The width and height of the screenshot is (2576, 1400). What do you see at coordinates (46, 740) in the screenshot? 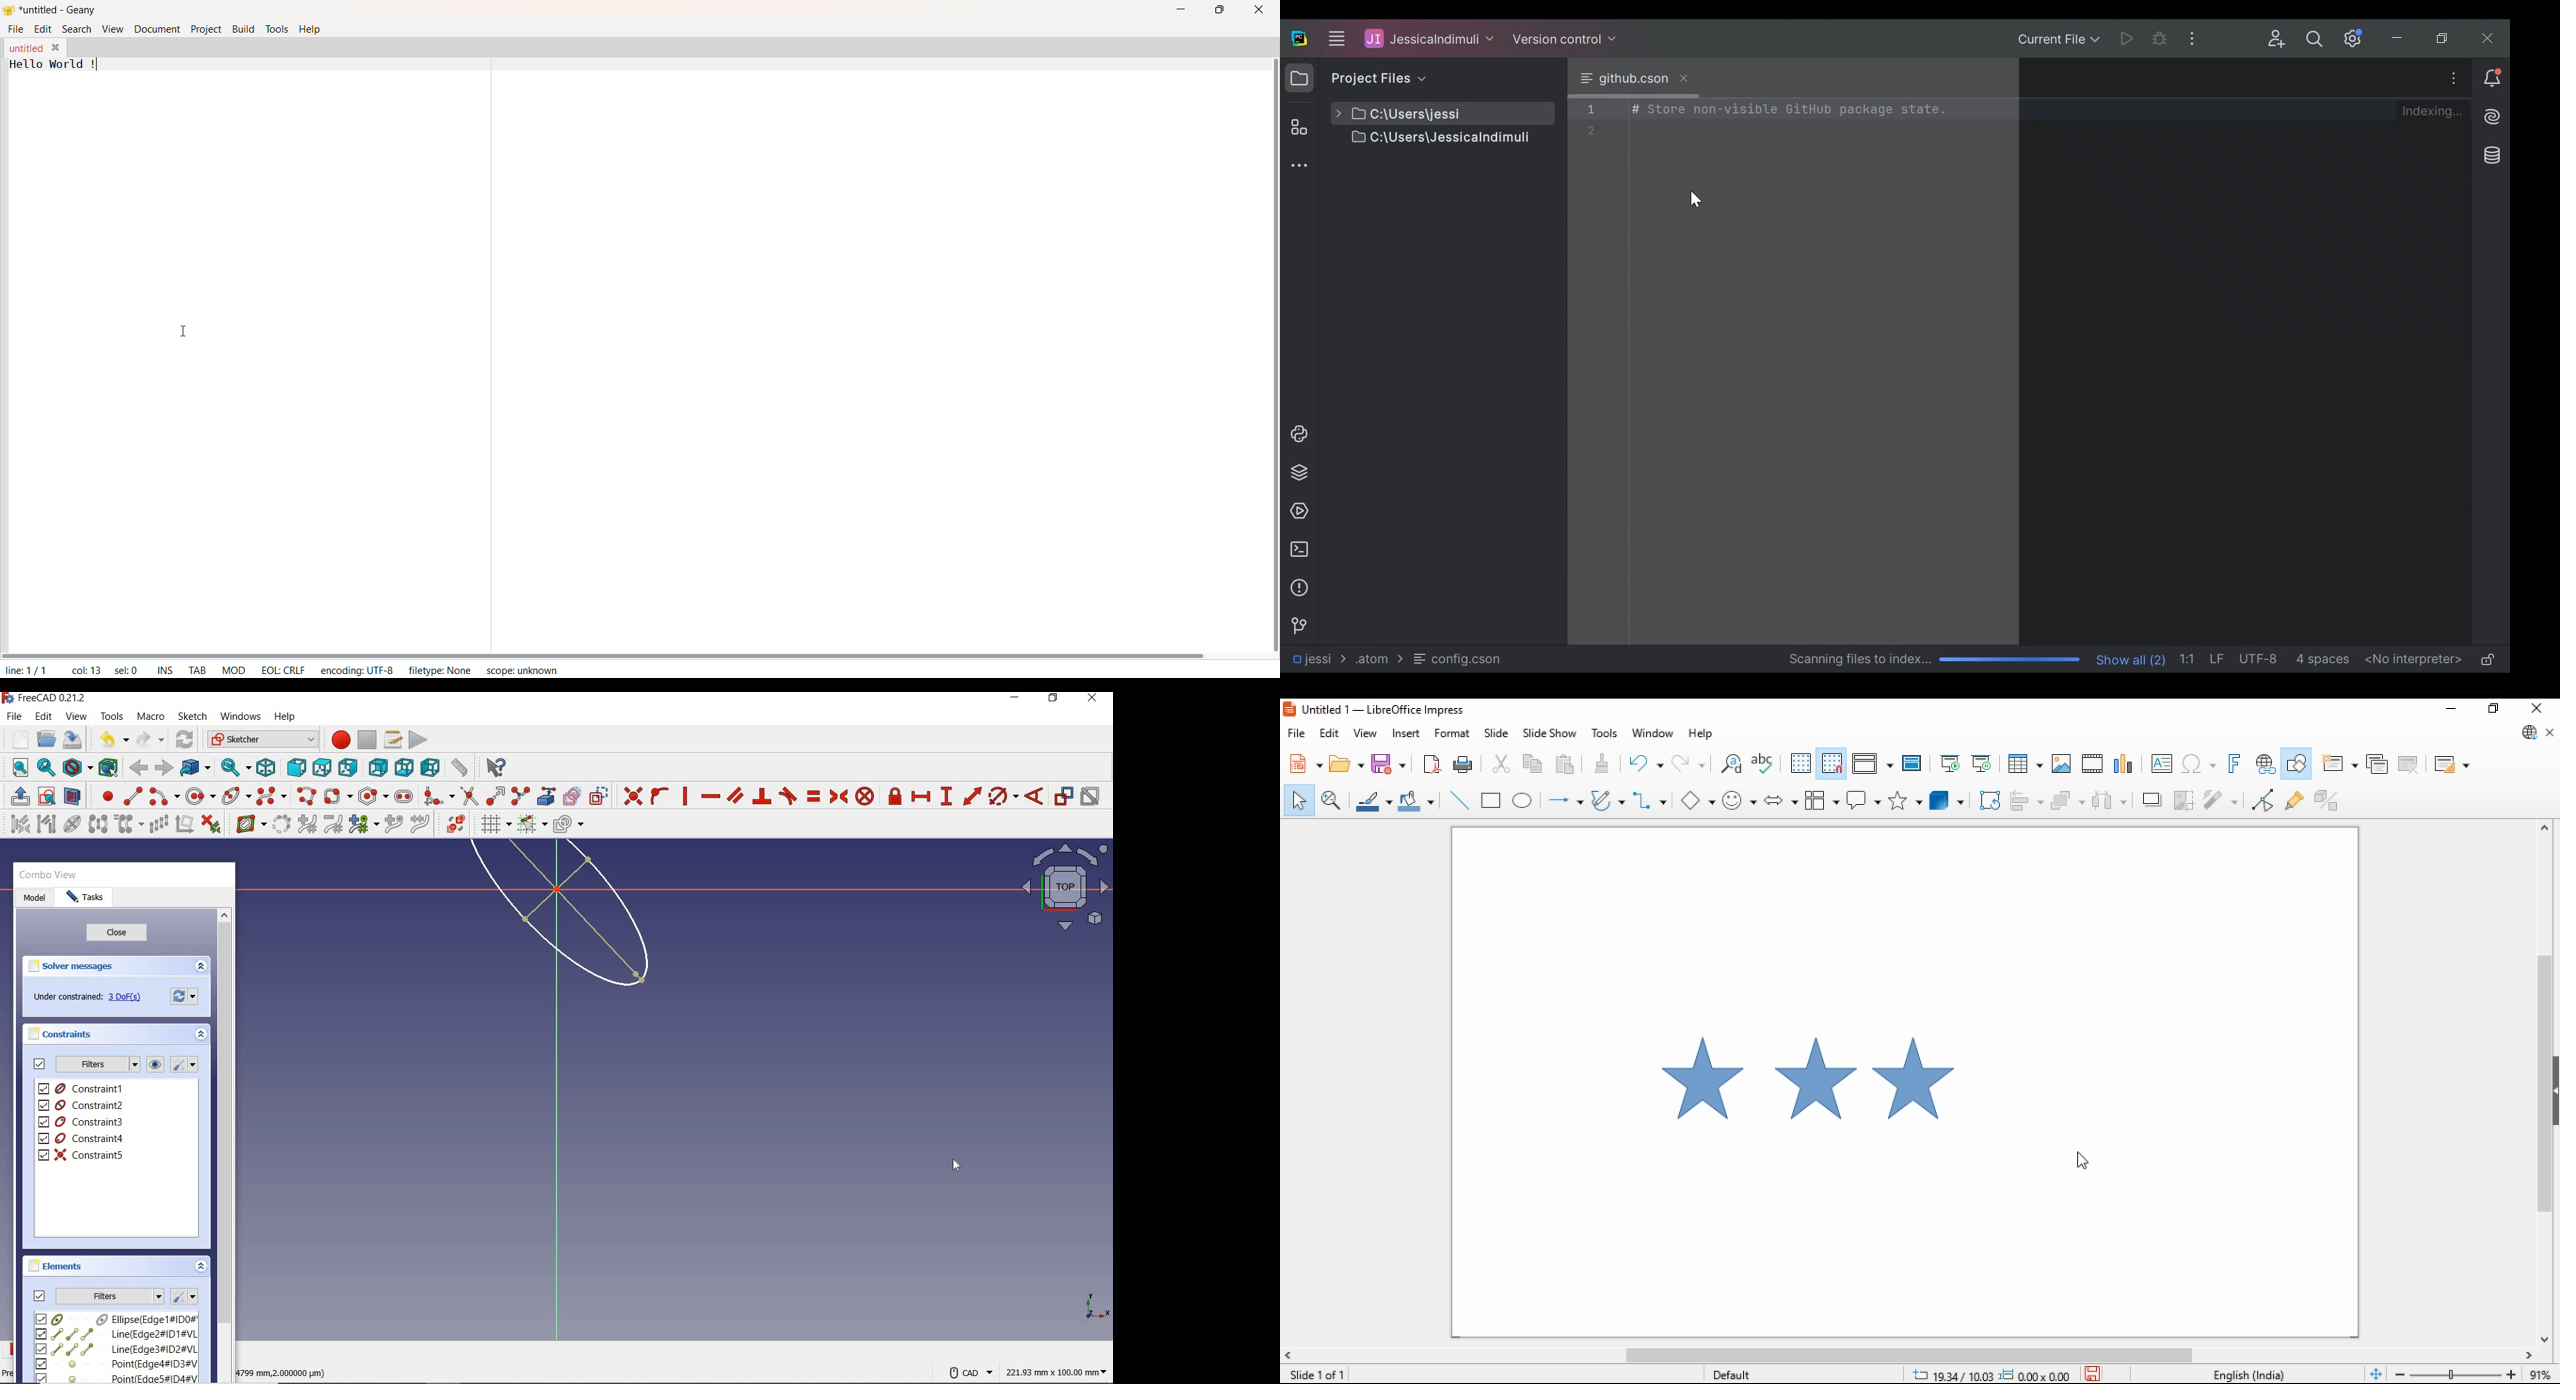
I see `open` at bounding box center [46, 740].